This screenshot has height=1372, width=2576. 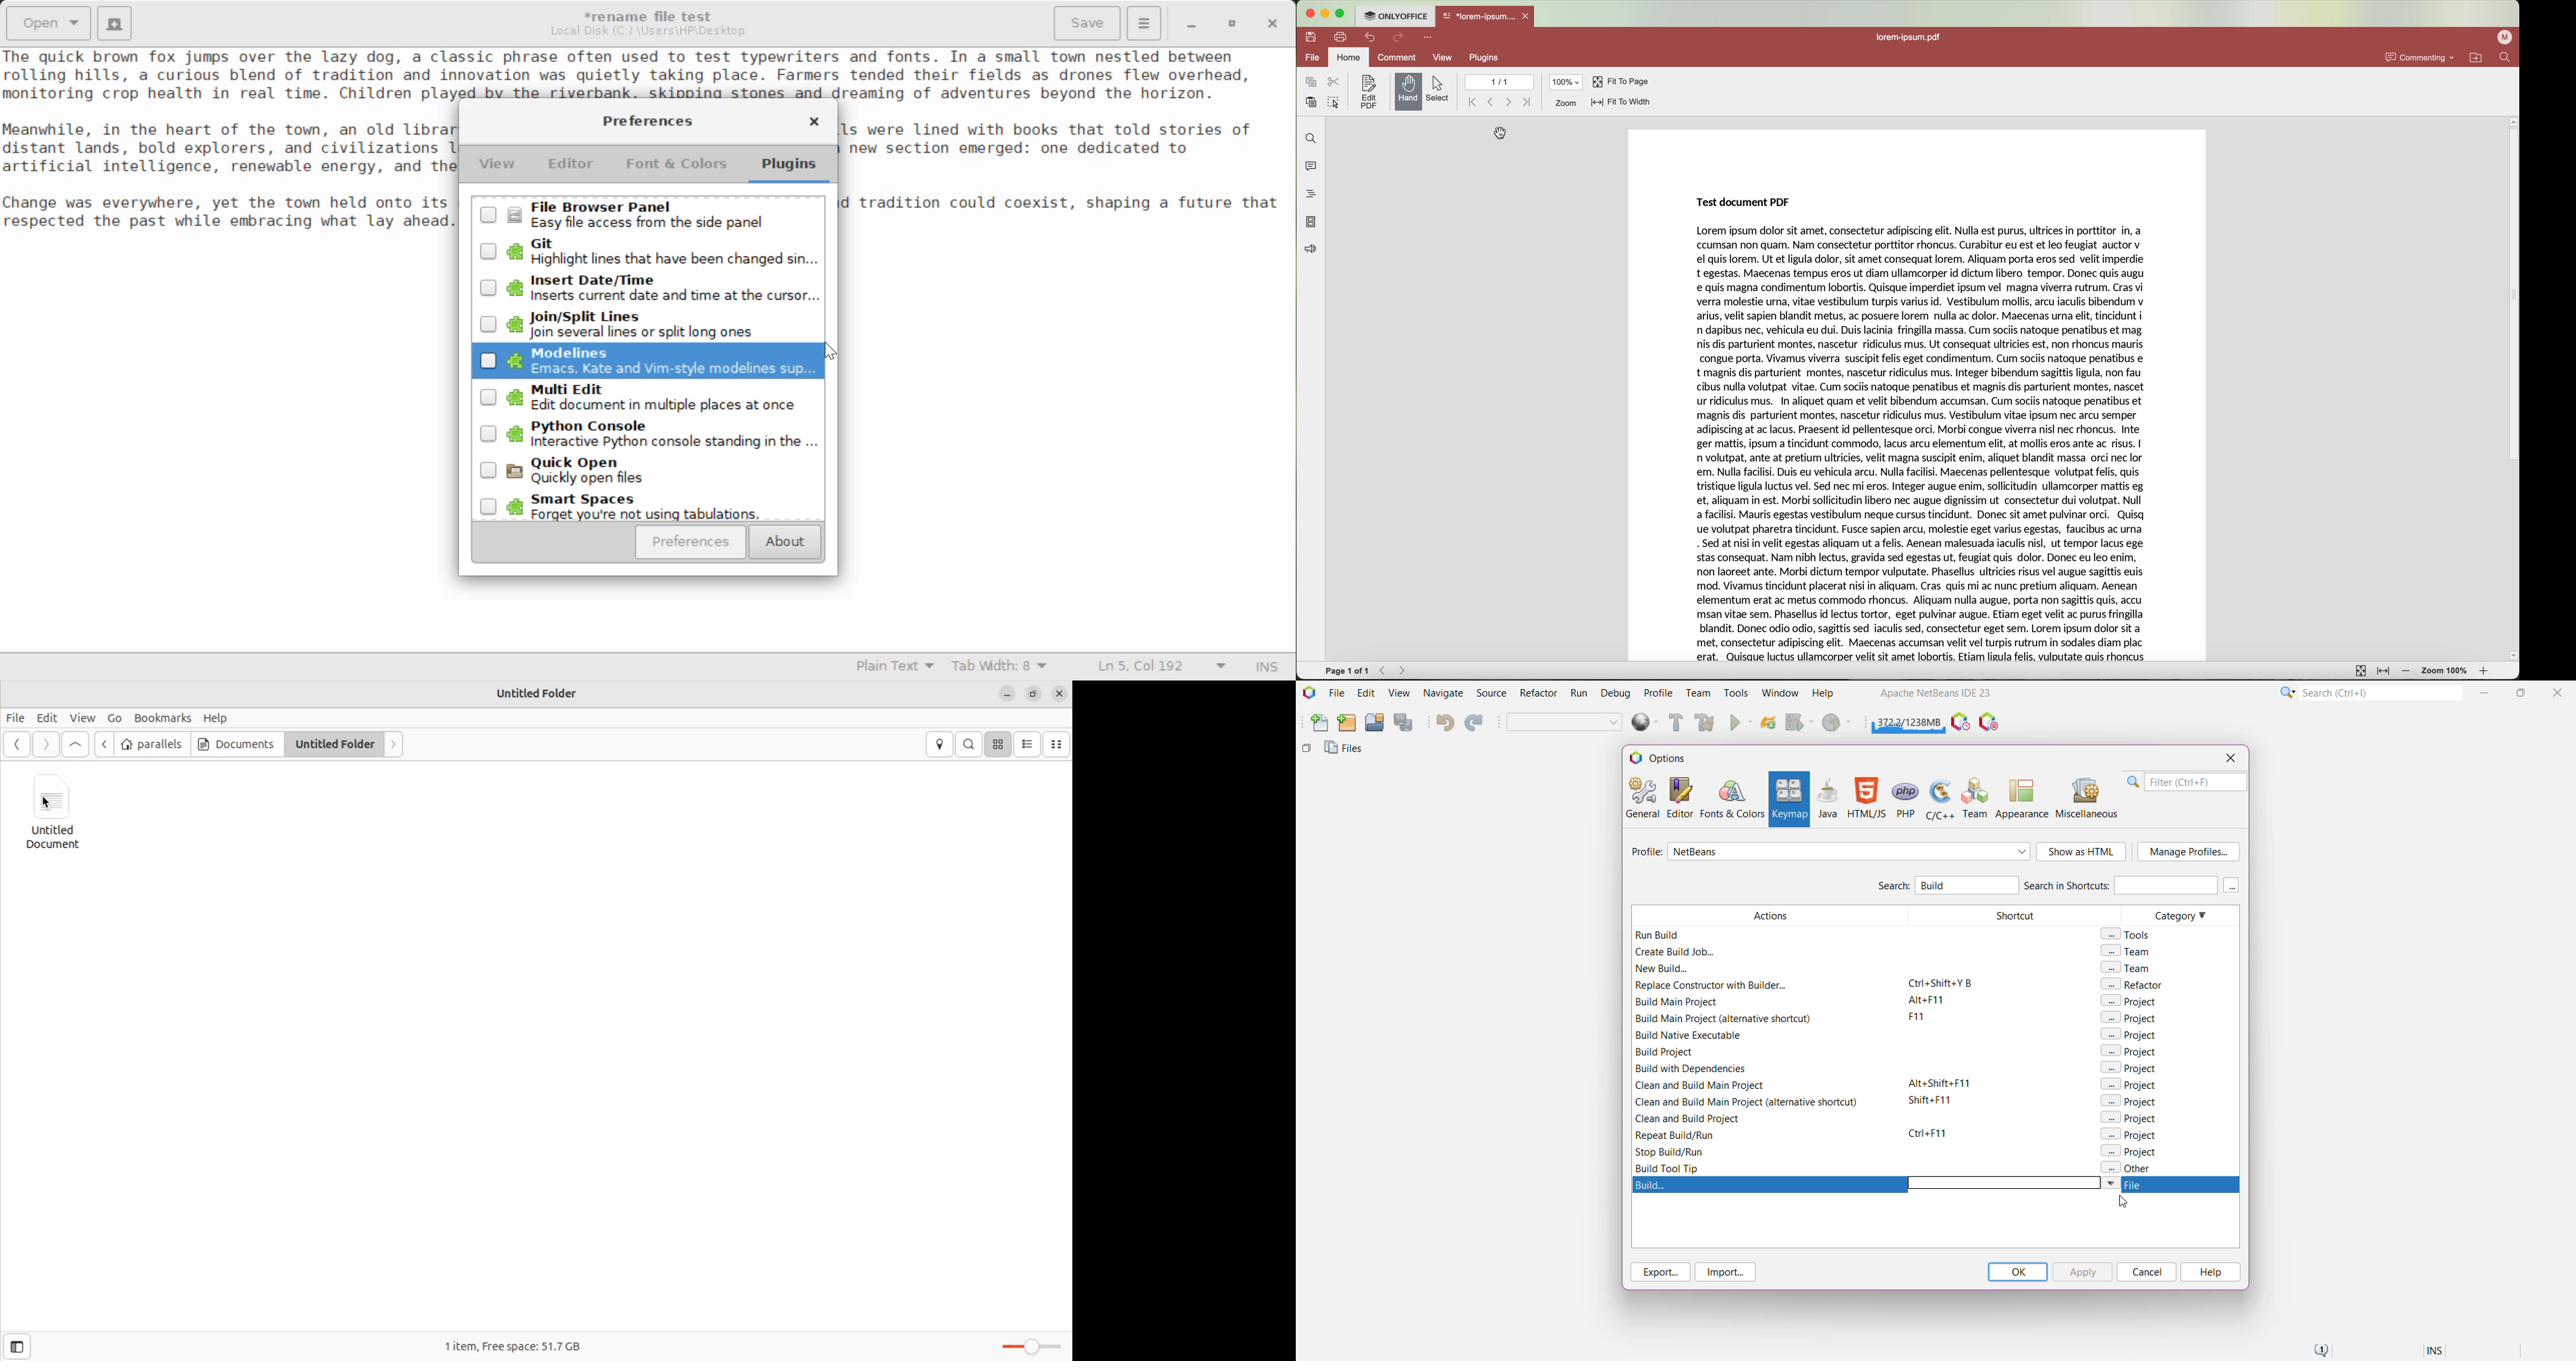 I want to click on Page 1 of 1, so click(x=1346, y=671).